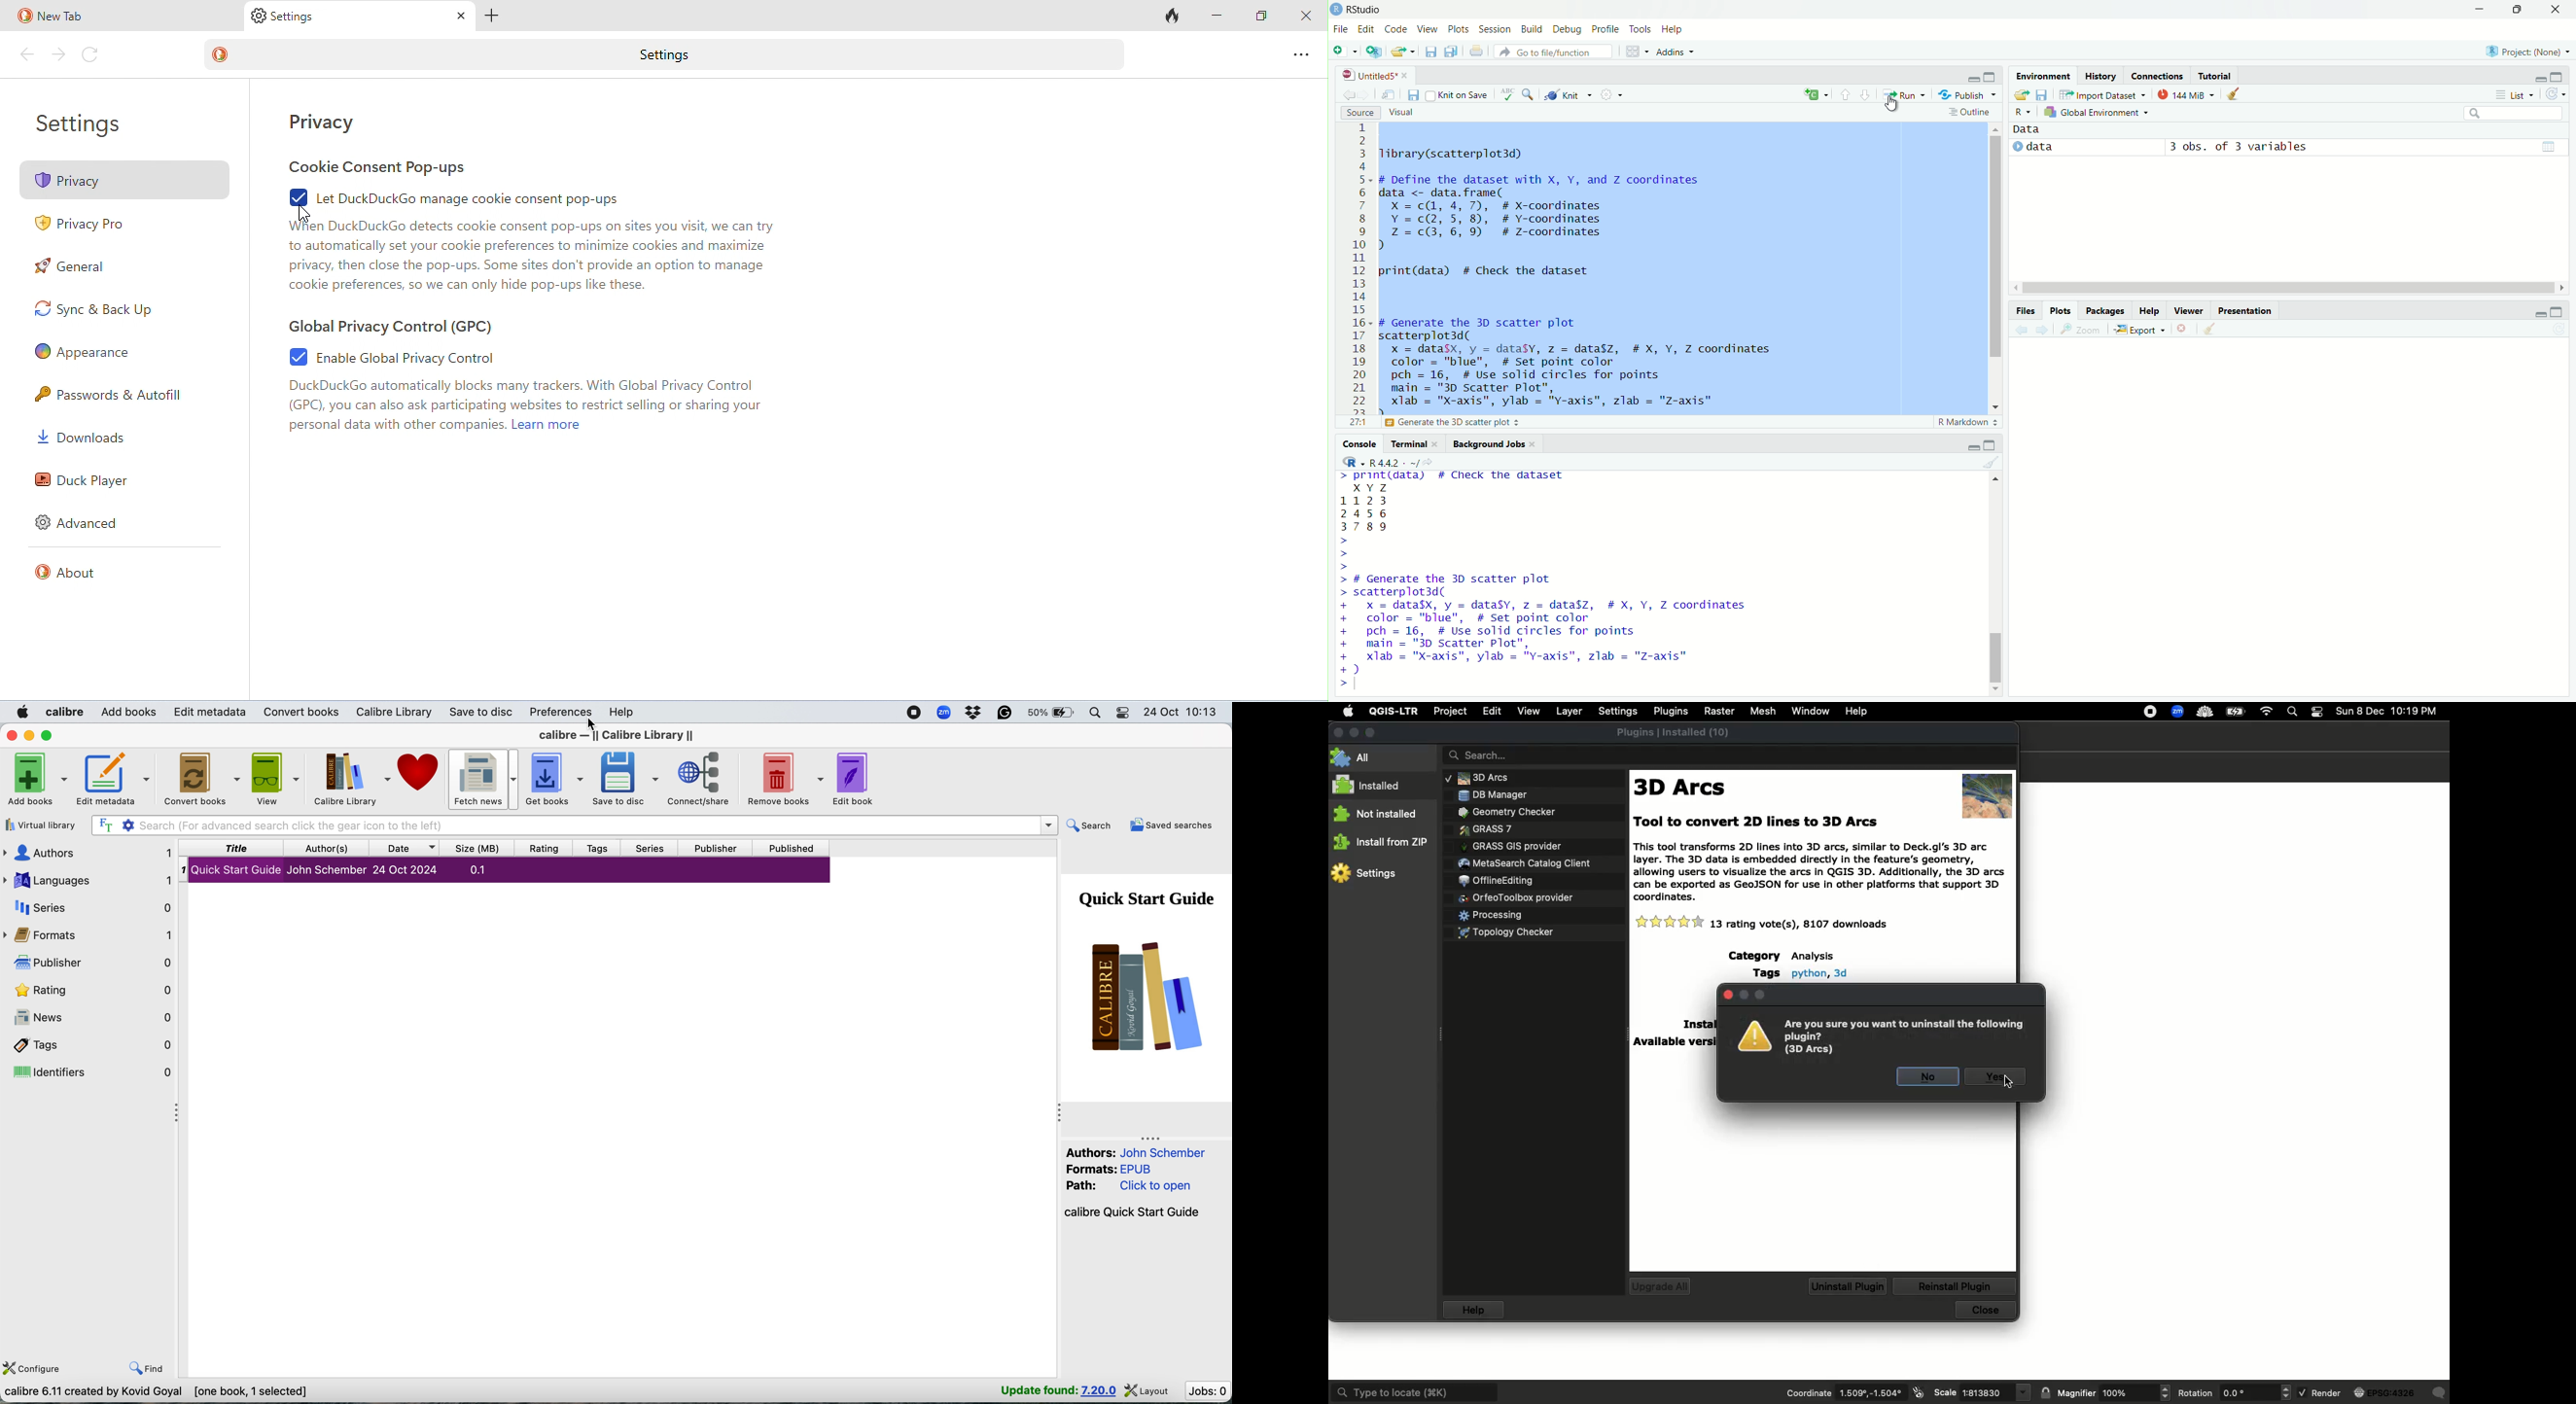 Image resolution: width=2576 pixels, height=1428 pixels. What do you see at coordinates (1453, 476) in the screenshot?
I see `> print(data) # Check the dataset` at bounding box center [1453, 476].